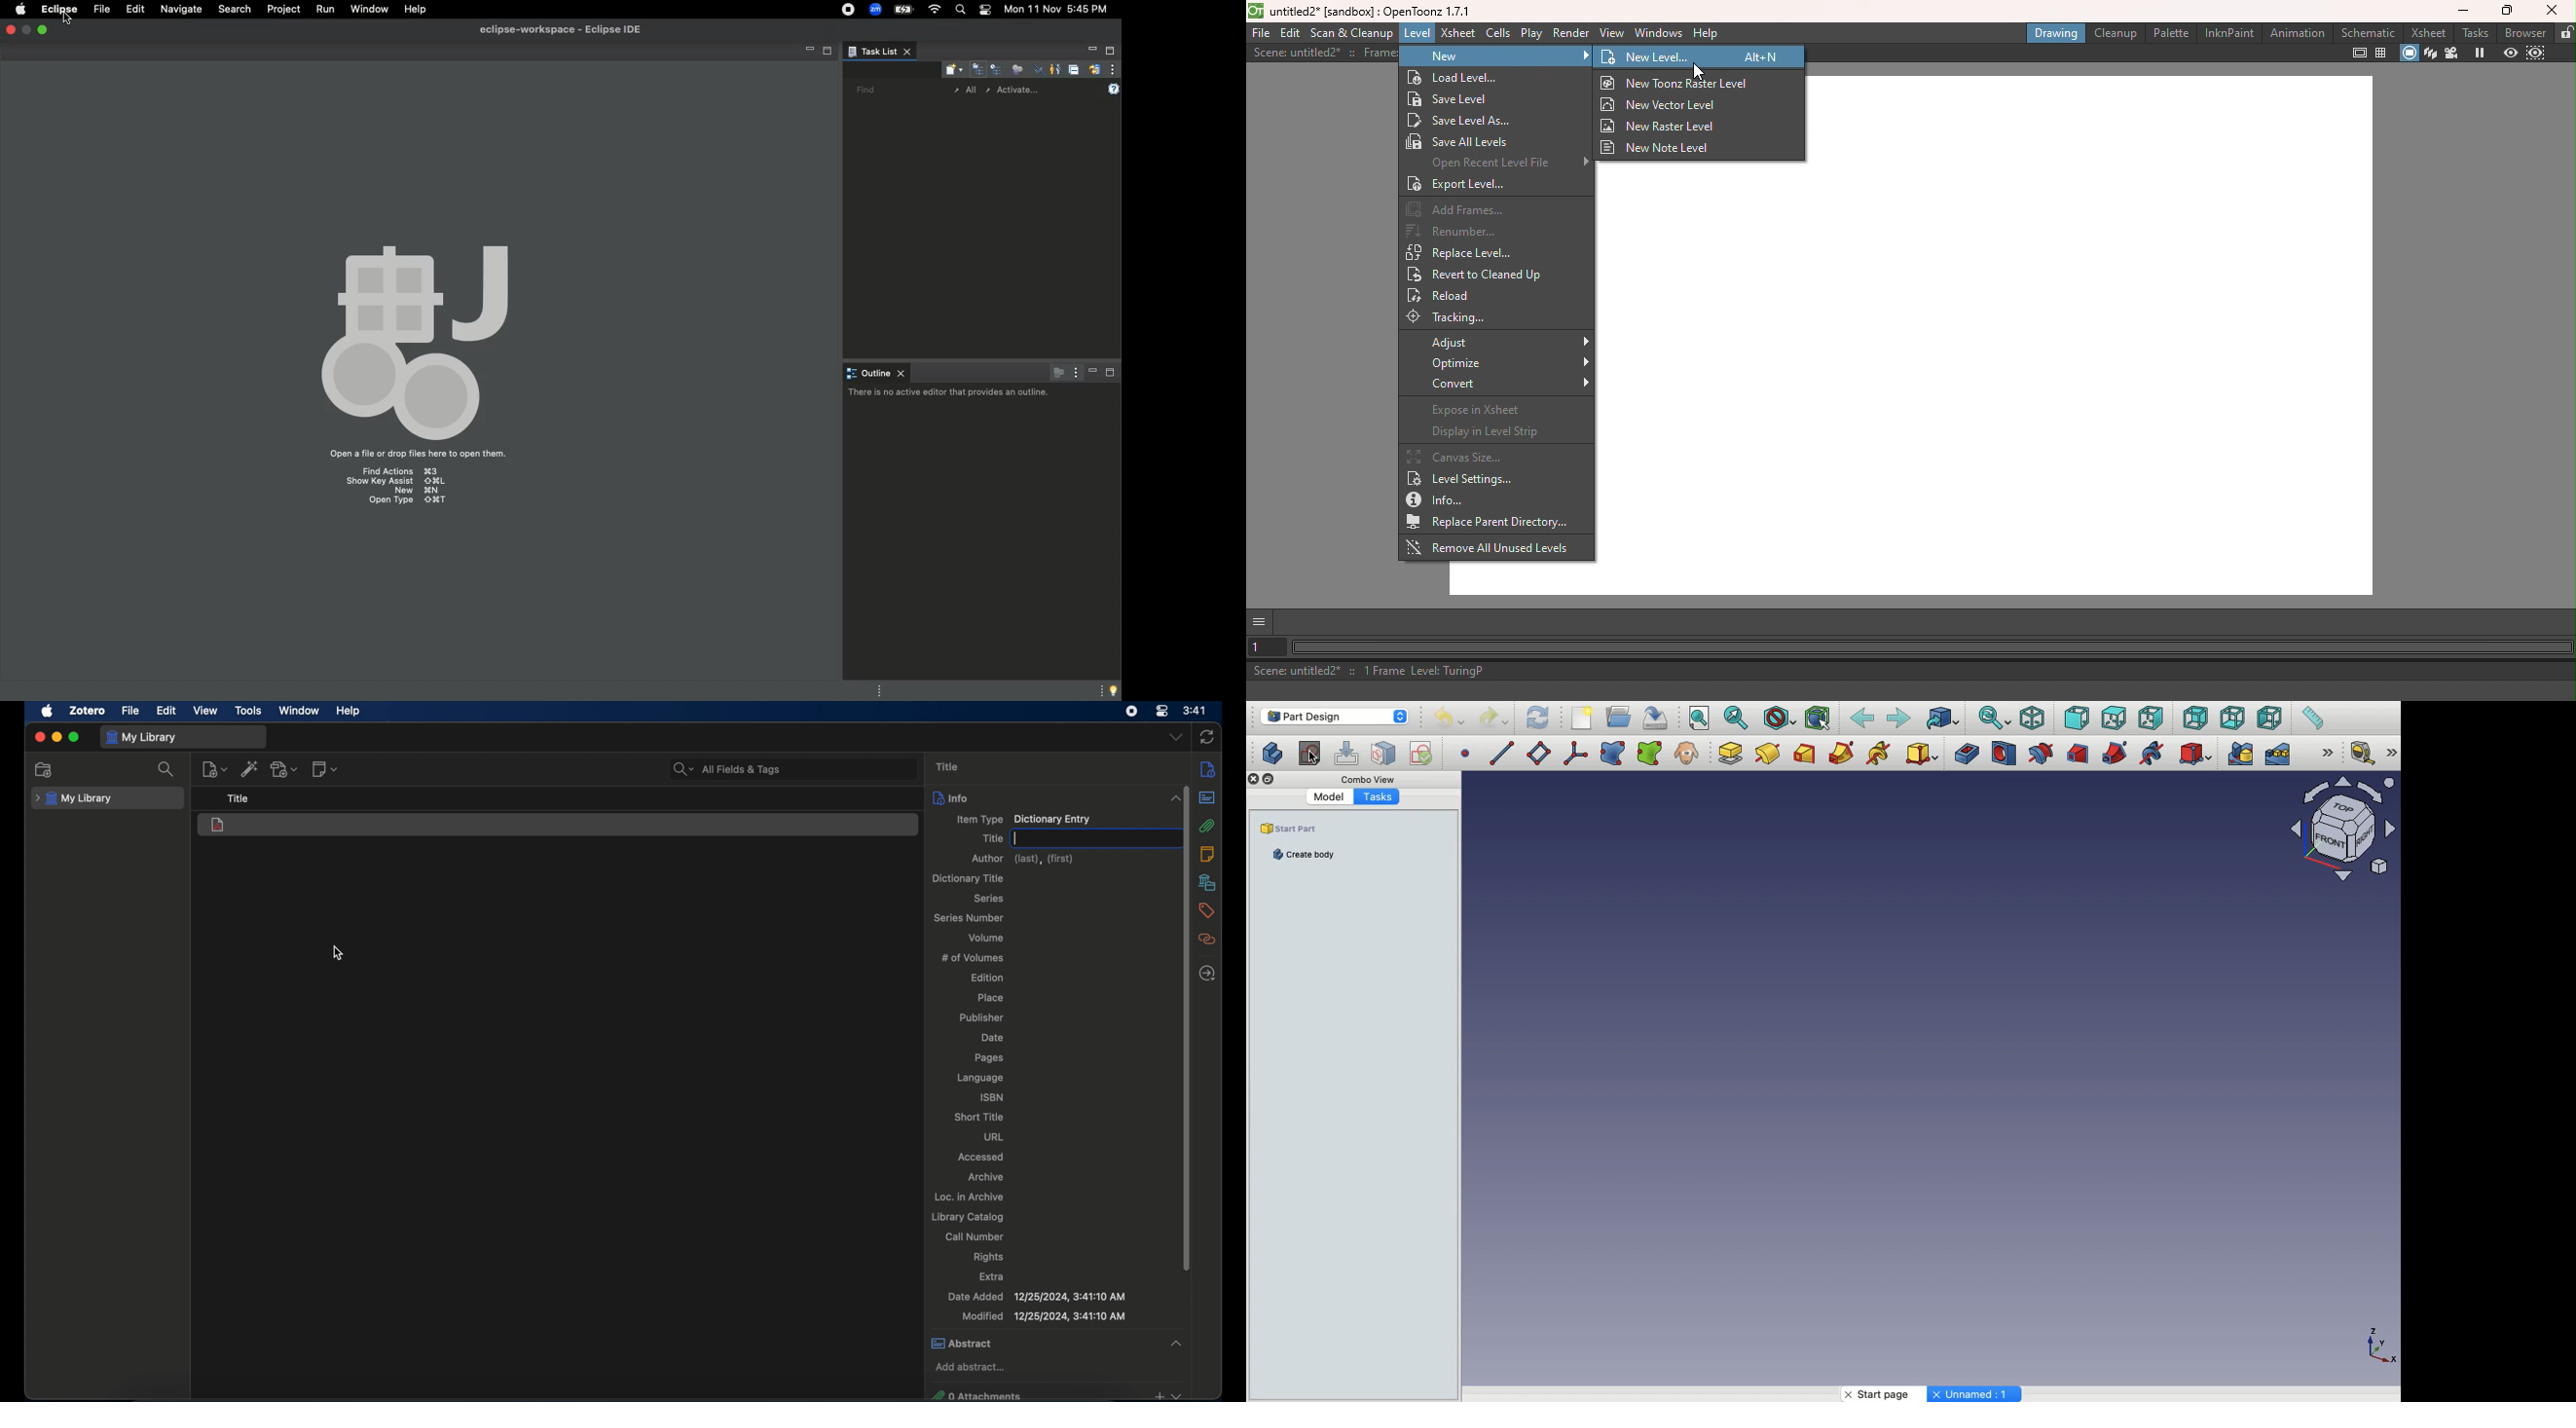 The image size is (2576, 1428). What do you see at coordinates (234, 8) in the screenshot?
I see `Search` at bounding box center [234, 8].